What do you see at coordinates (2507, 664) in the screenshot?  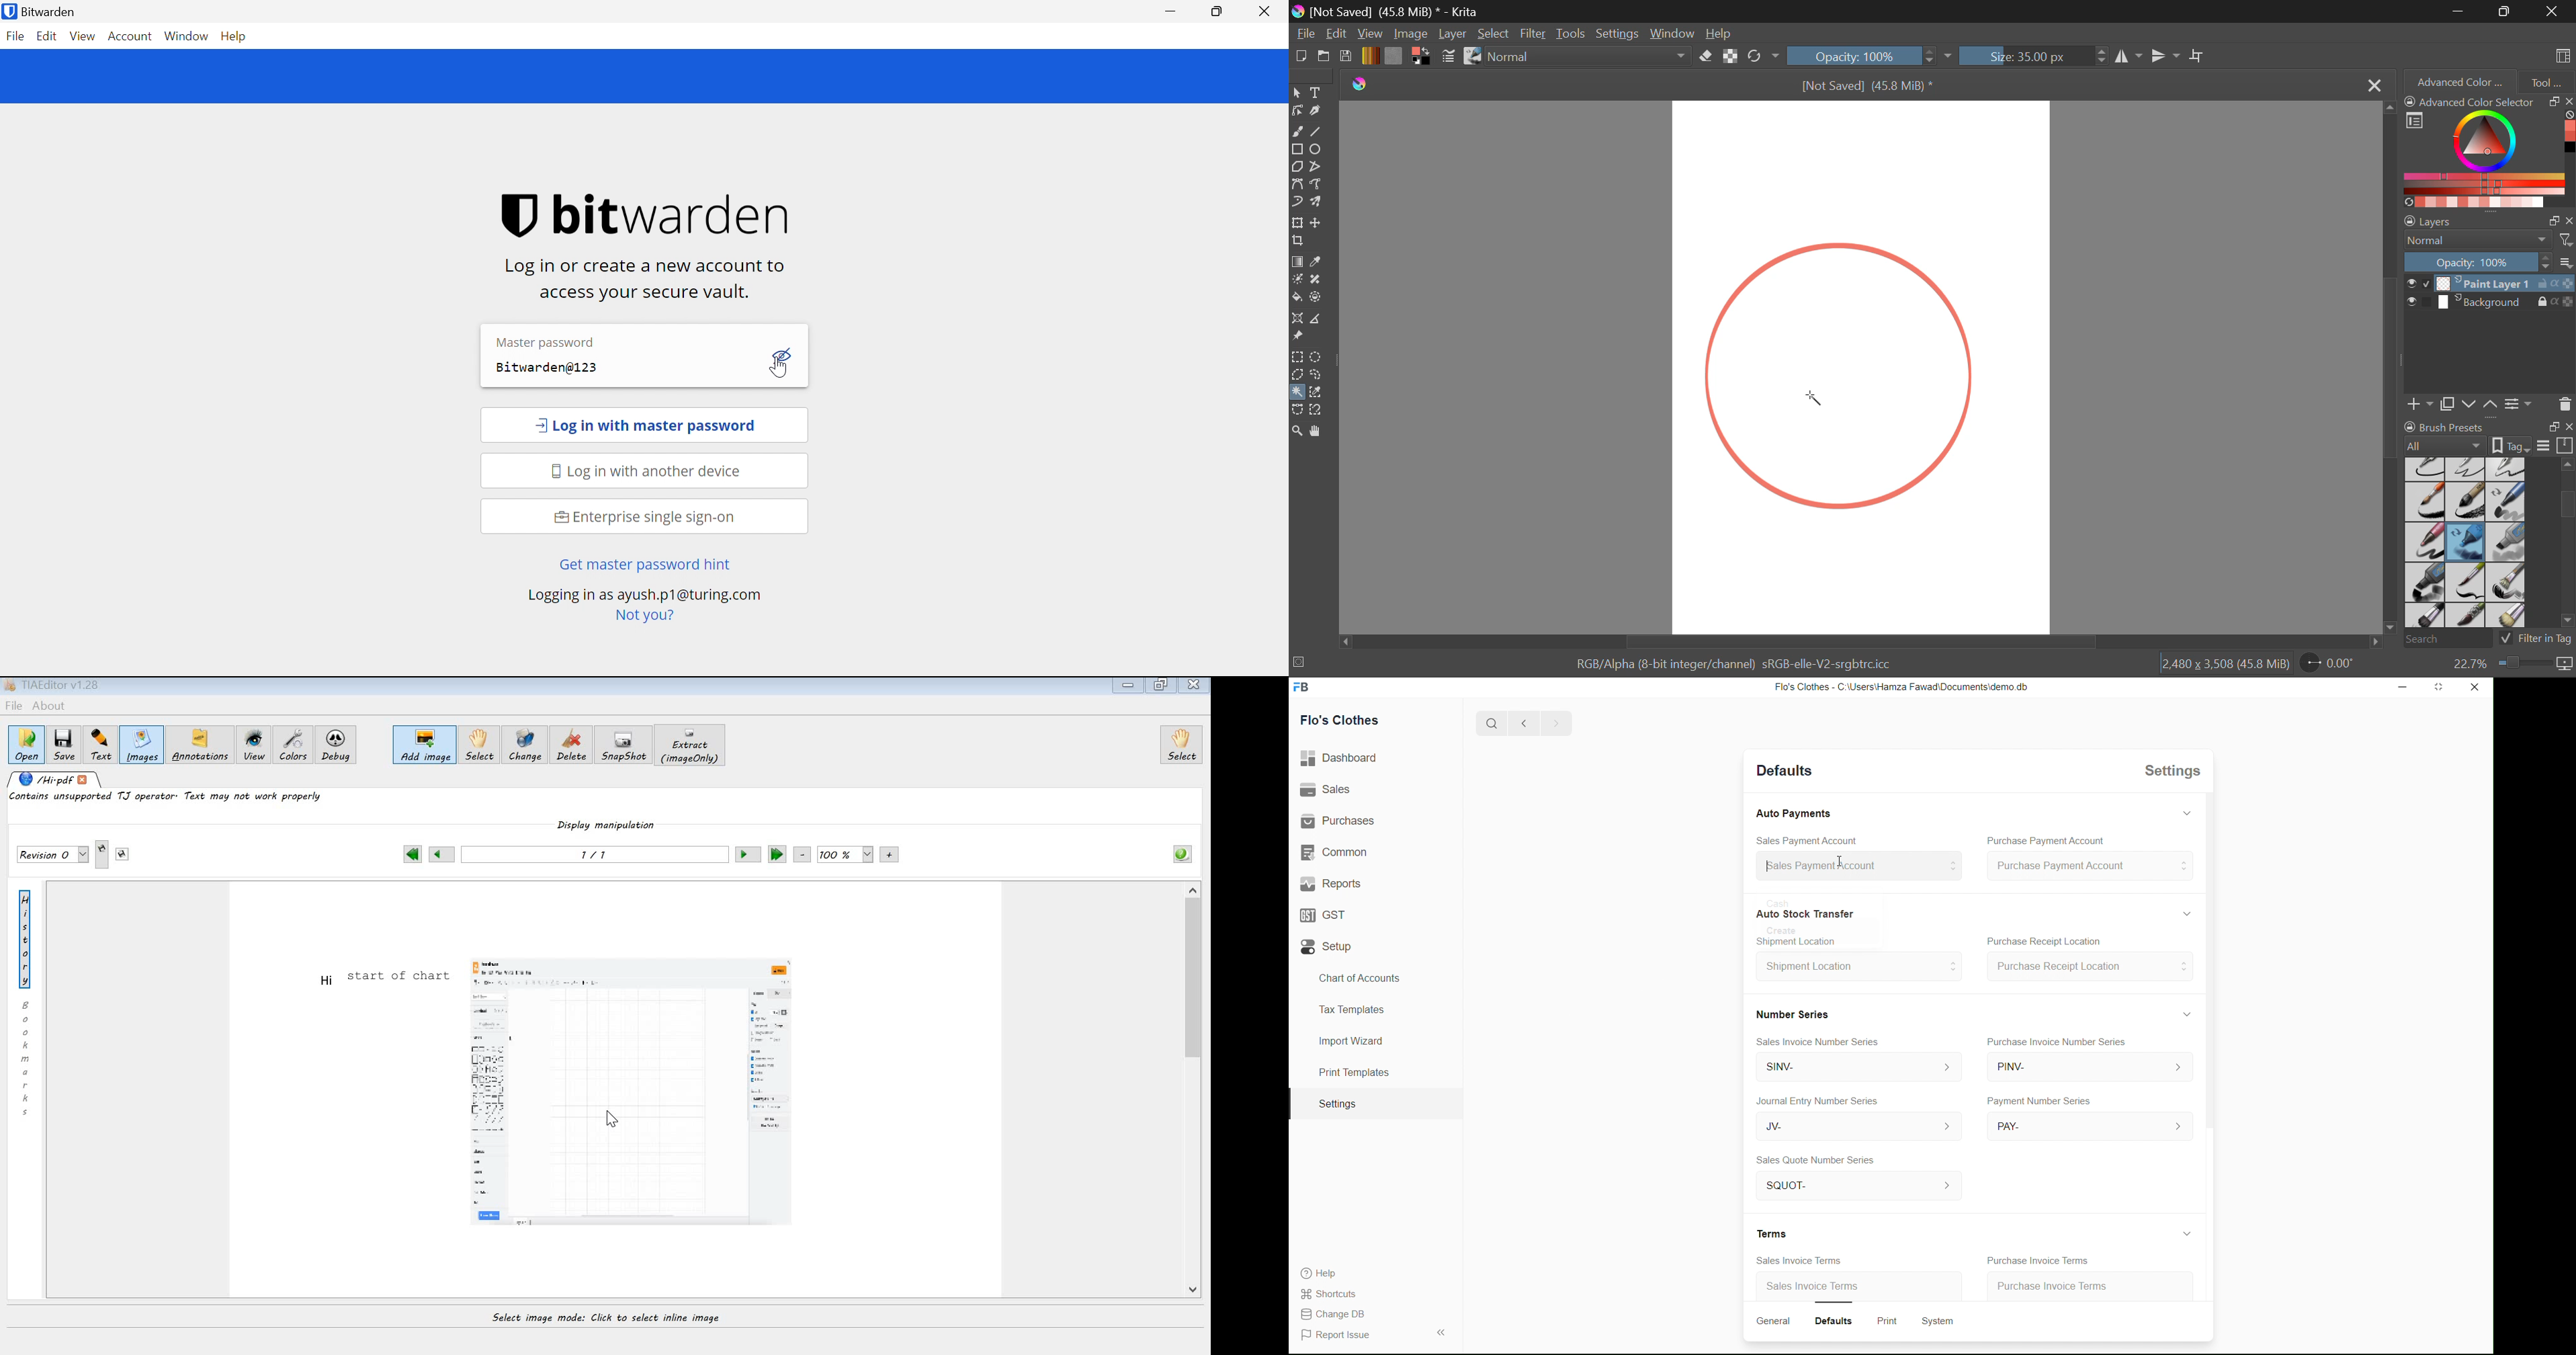 I see `Zoom 22.7%` at bounding box center [2507, 664].